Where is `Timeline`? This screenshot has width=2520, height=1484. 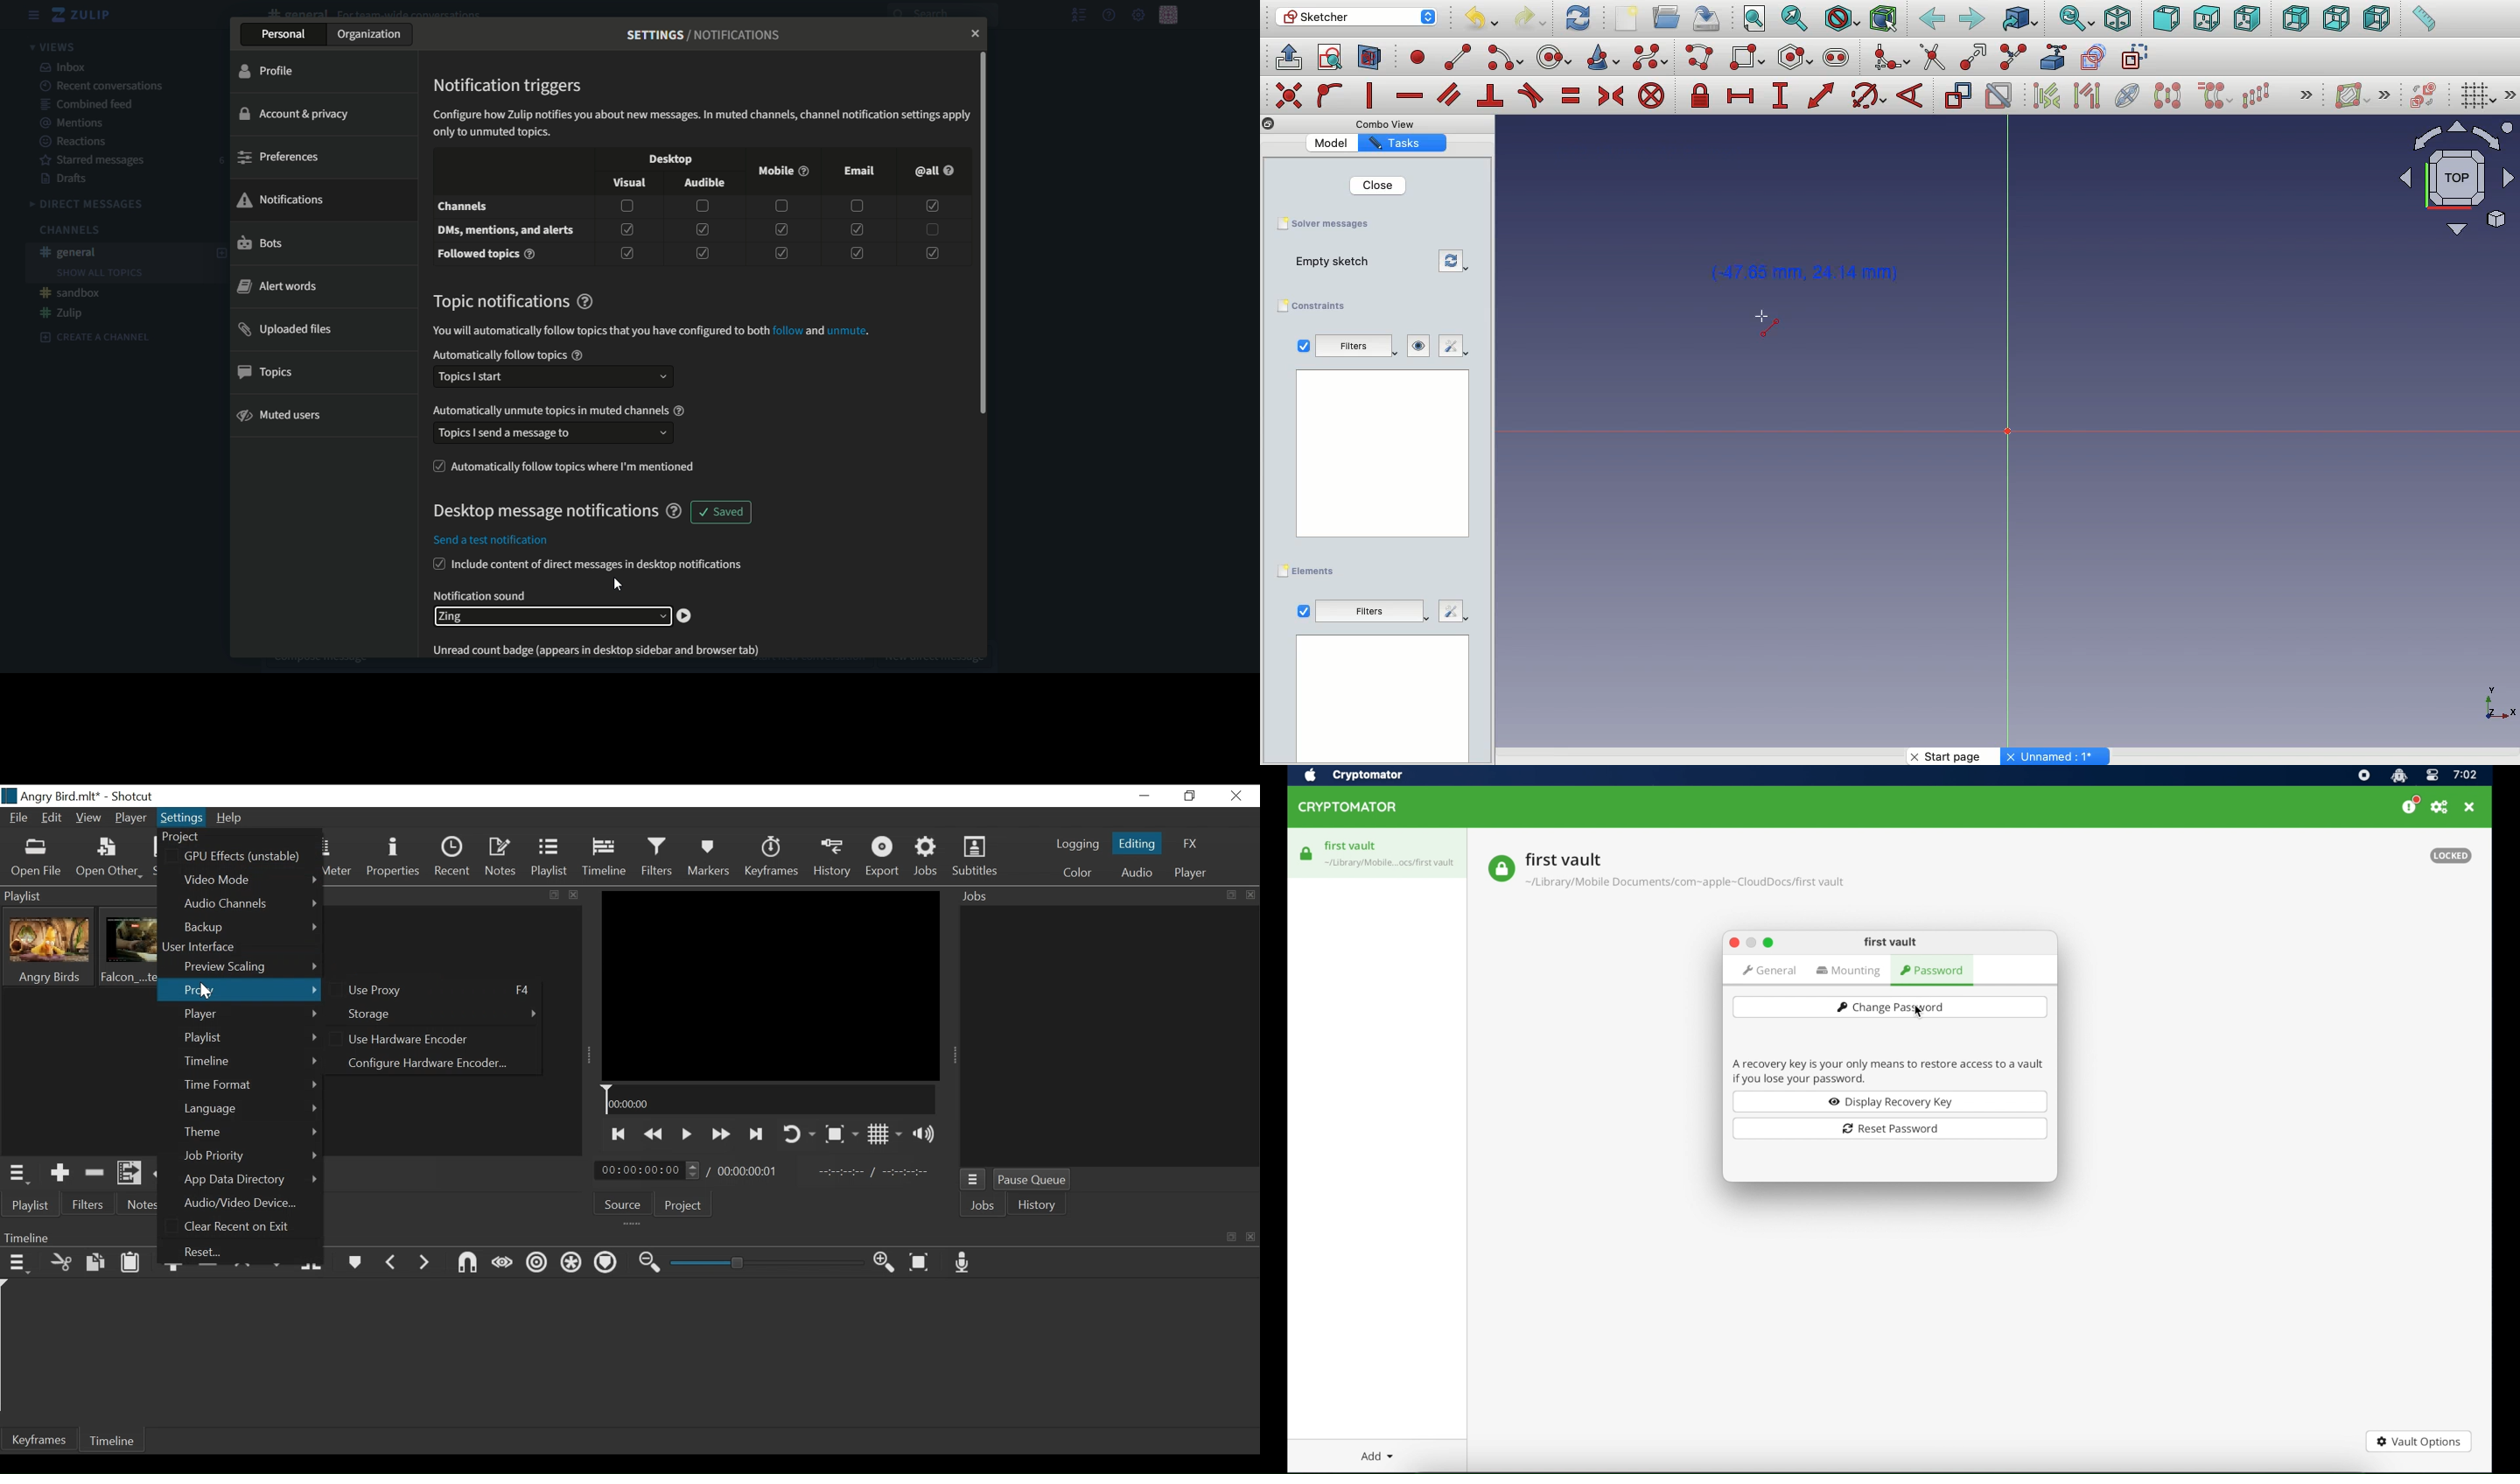 Timeline is located at coordinates (251, 1061).